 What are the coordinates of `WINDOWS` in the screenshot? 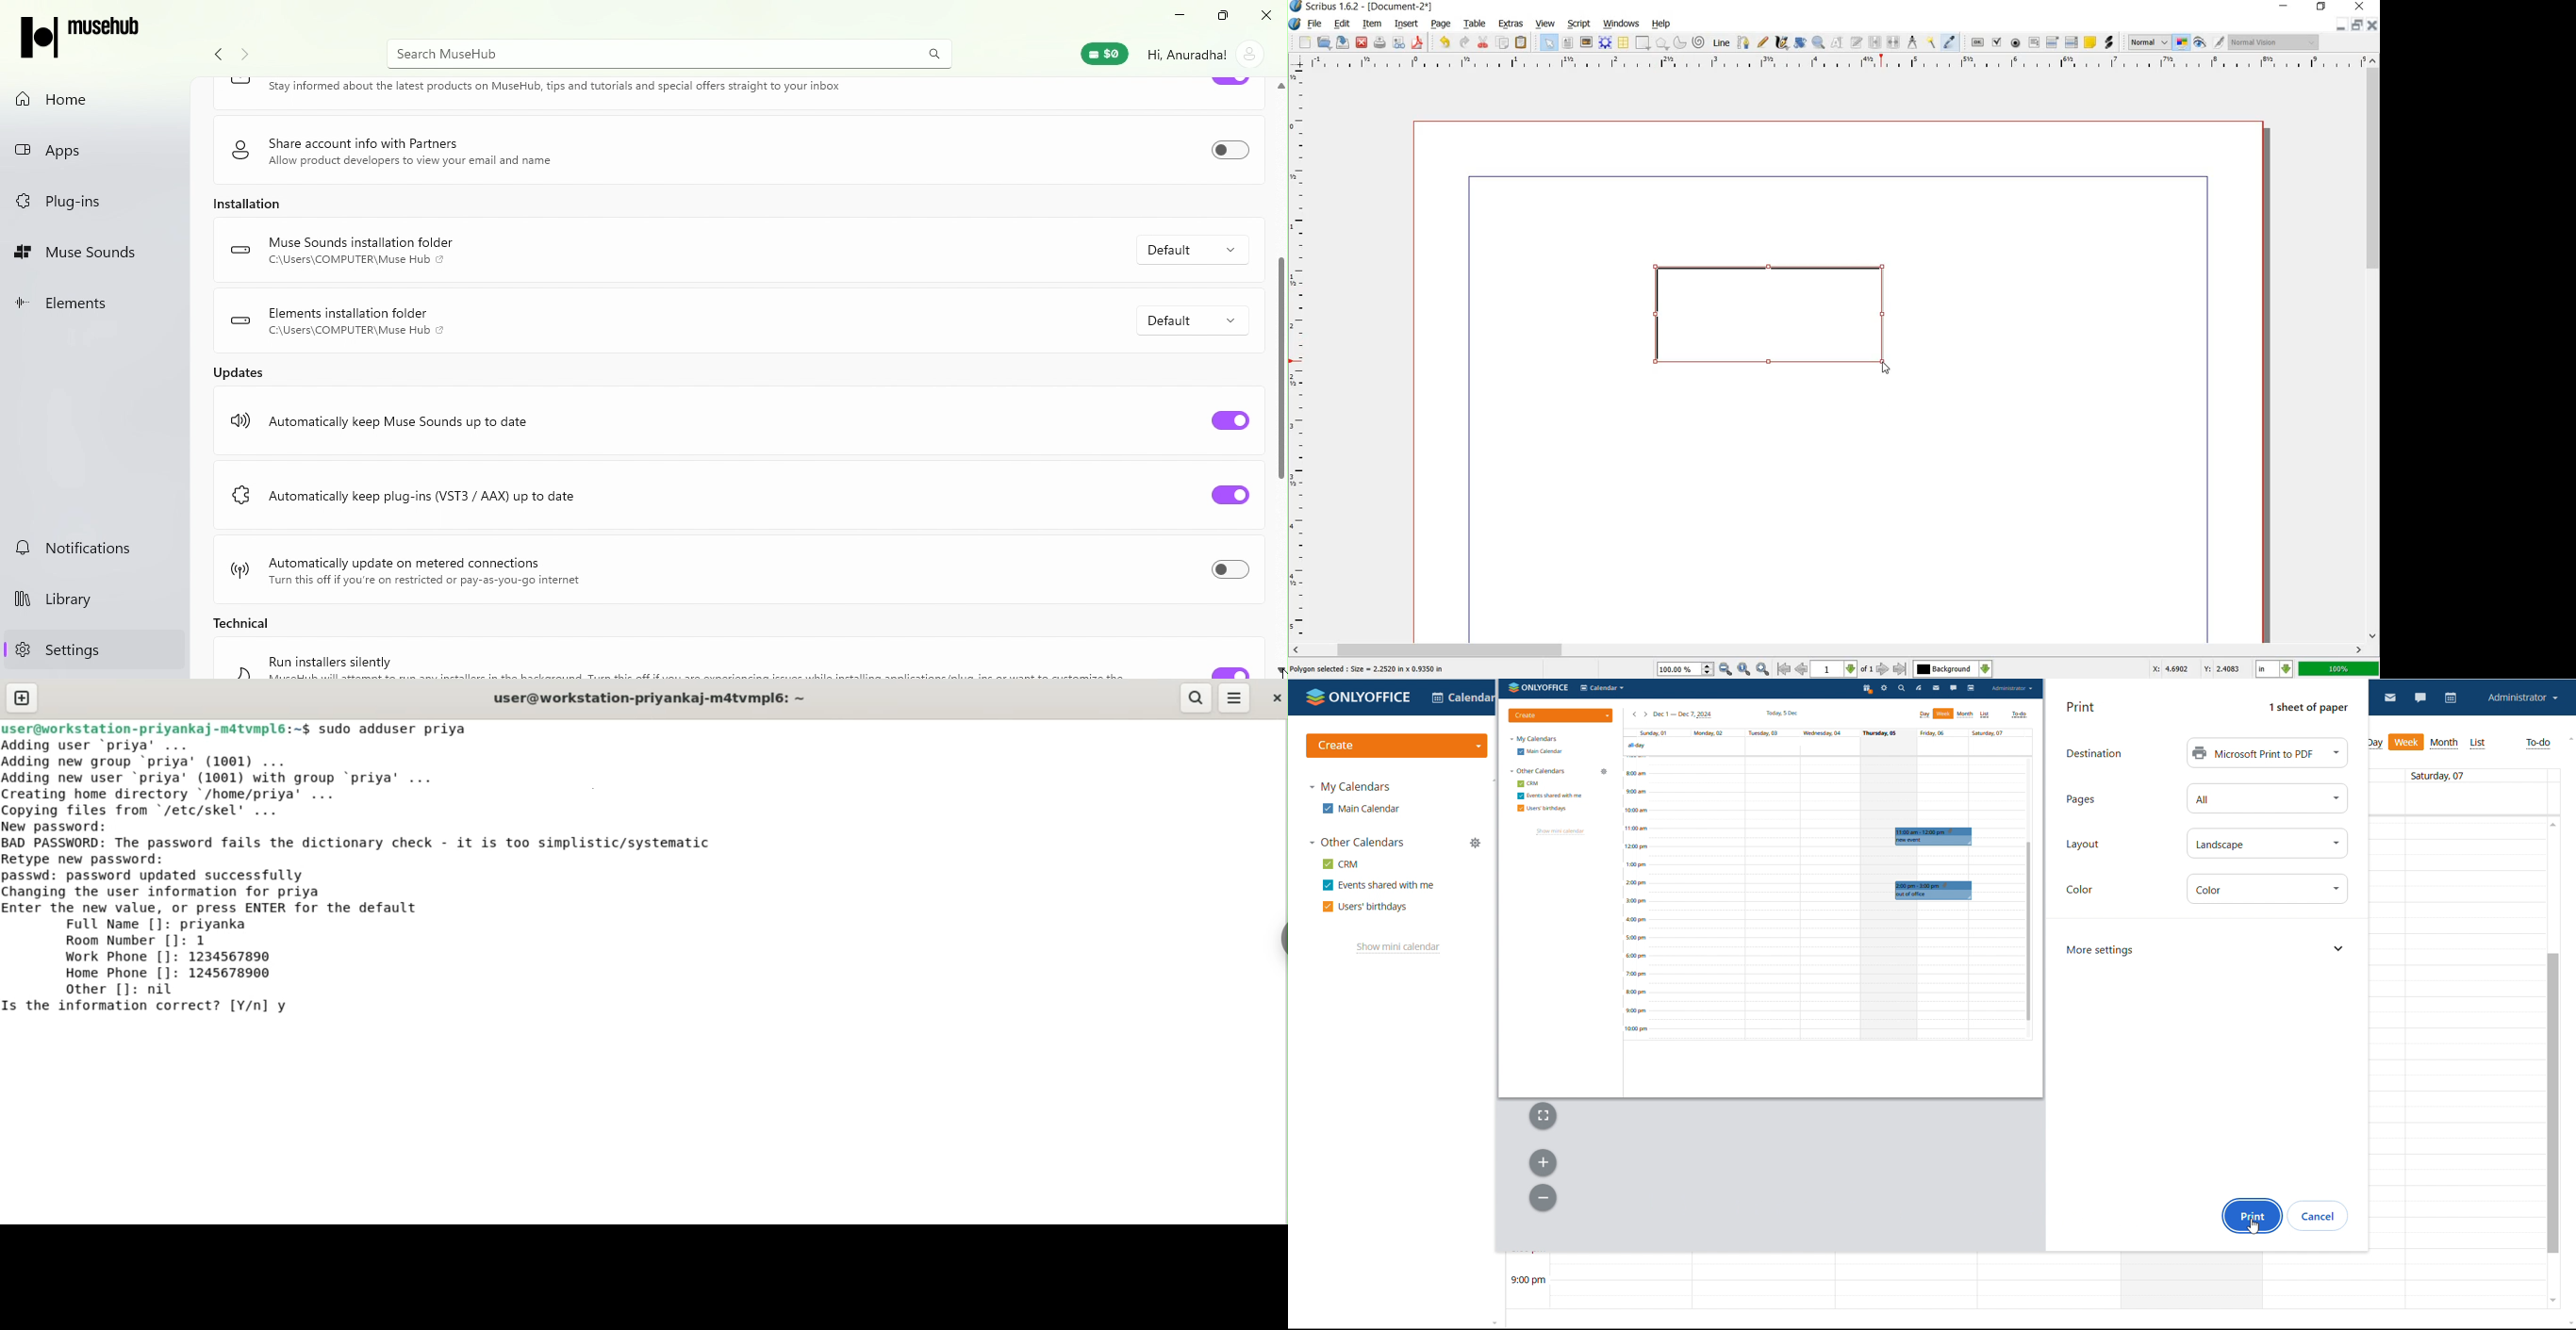 It's located at (1622, 24).